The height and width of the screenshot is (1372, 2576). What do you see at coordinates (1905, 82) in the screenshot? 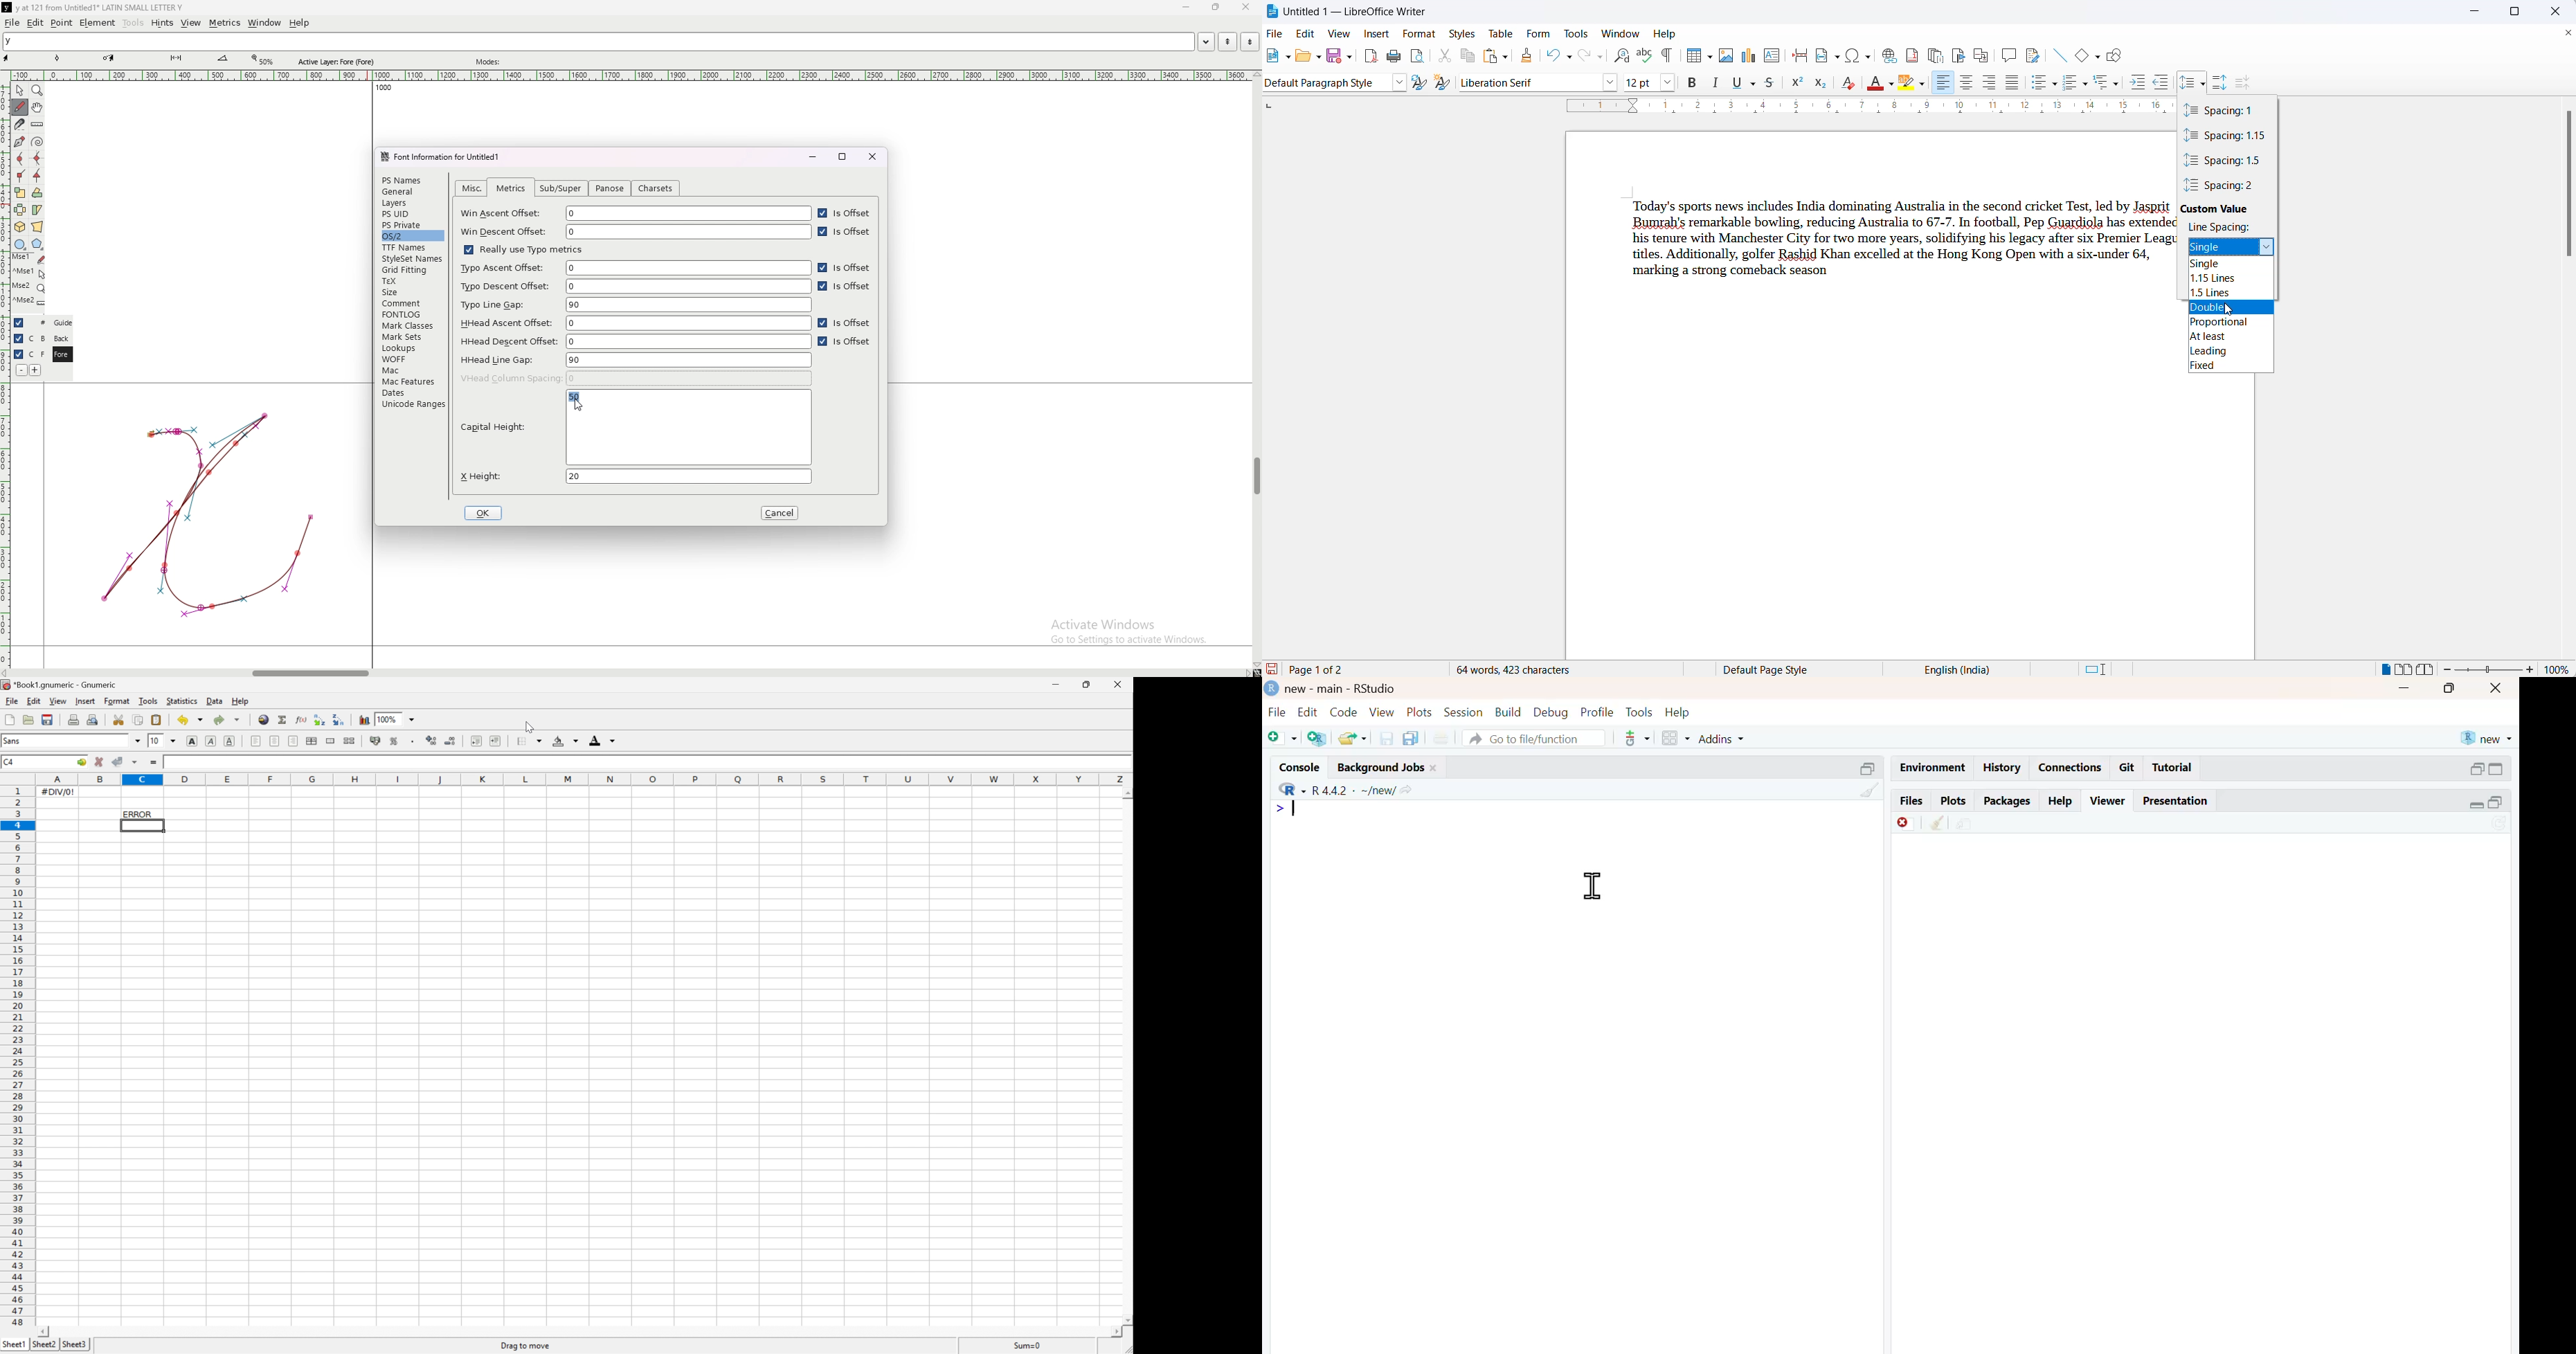
I see `character highlight` at bounding box center [1905, 82].